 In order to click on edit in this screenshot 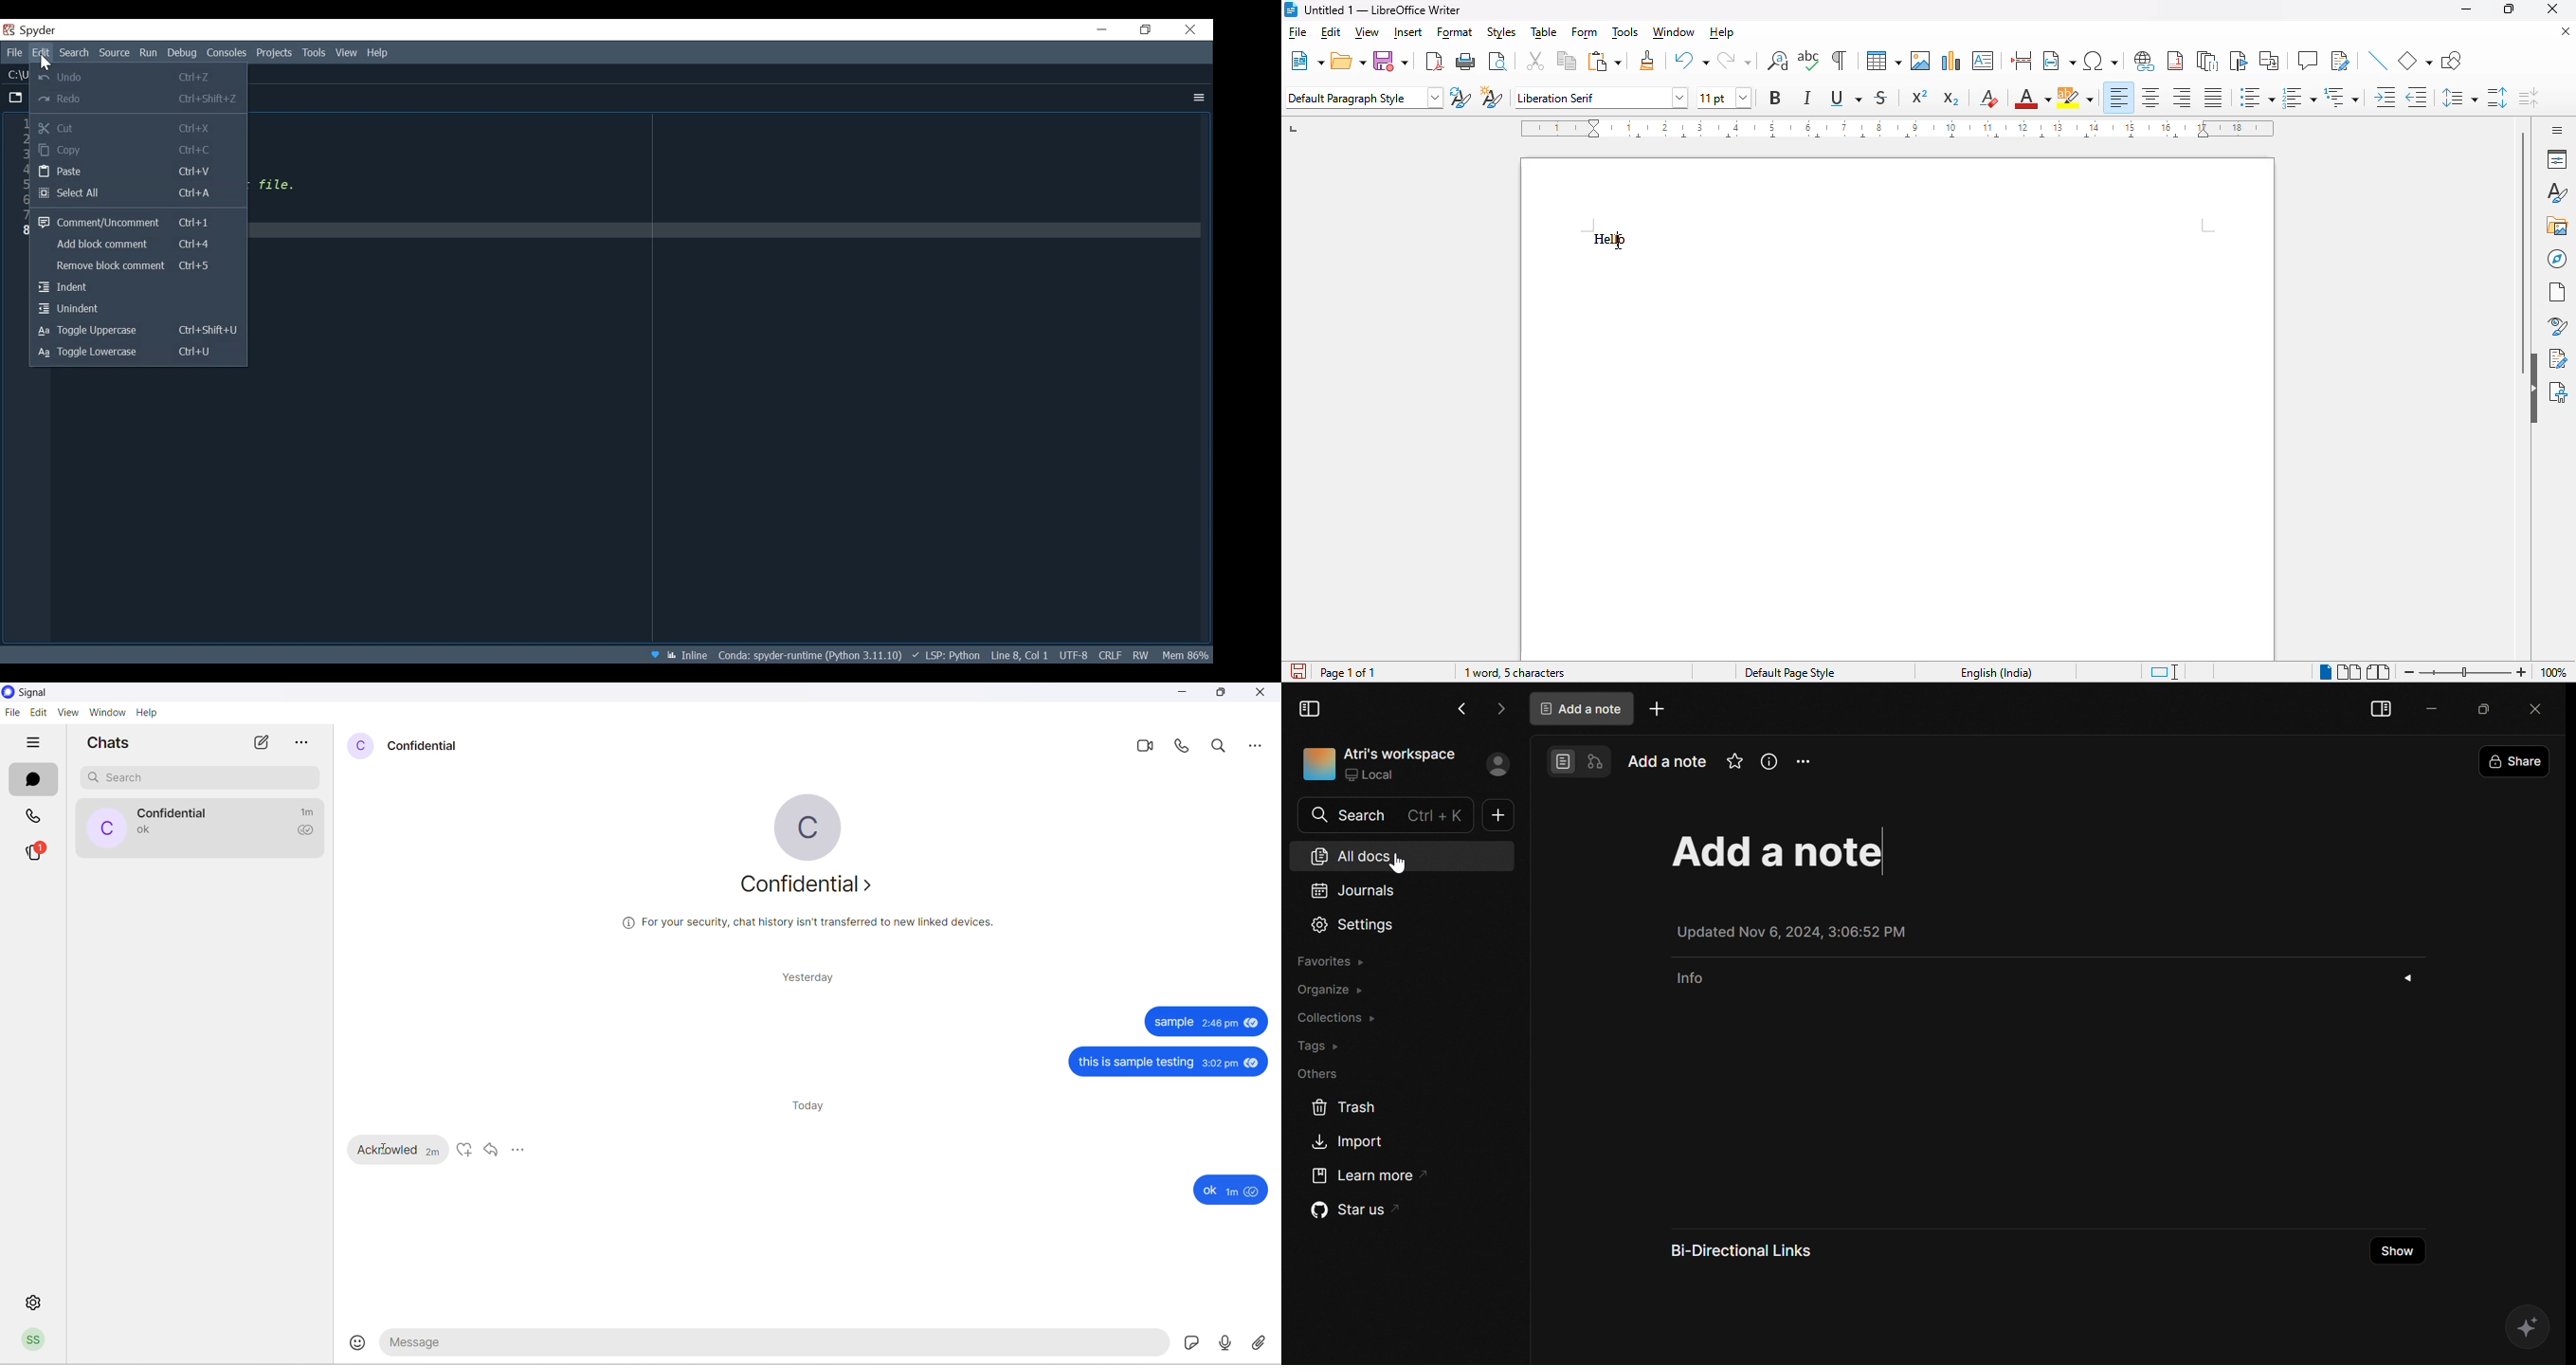, I will do `click(37, 713)`.